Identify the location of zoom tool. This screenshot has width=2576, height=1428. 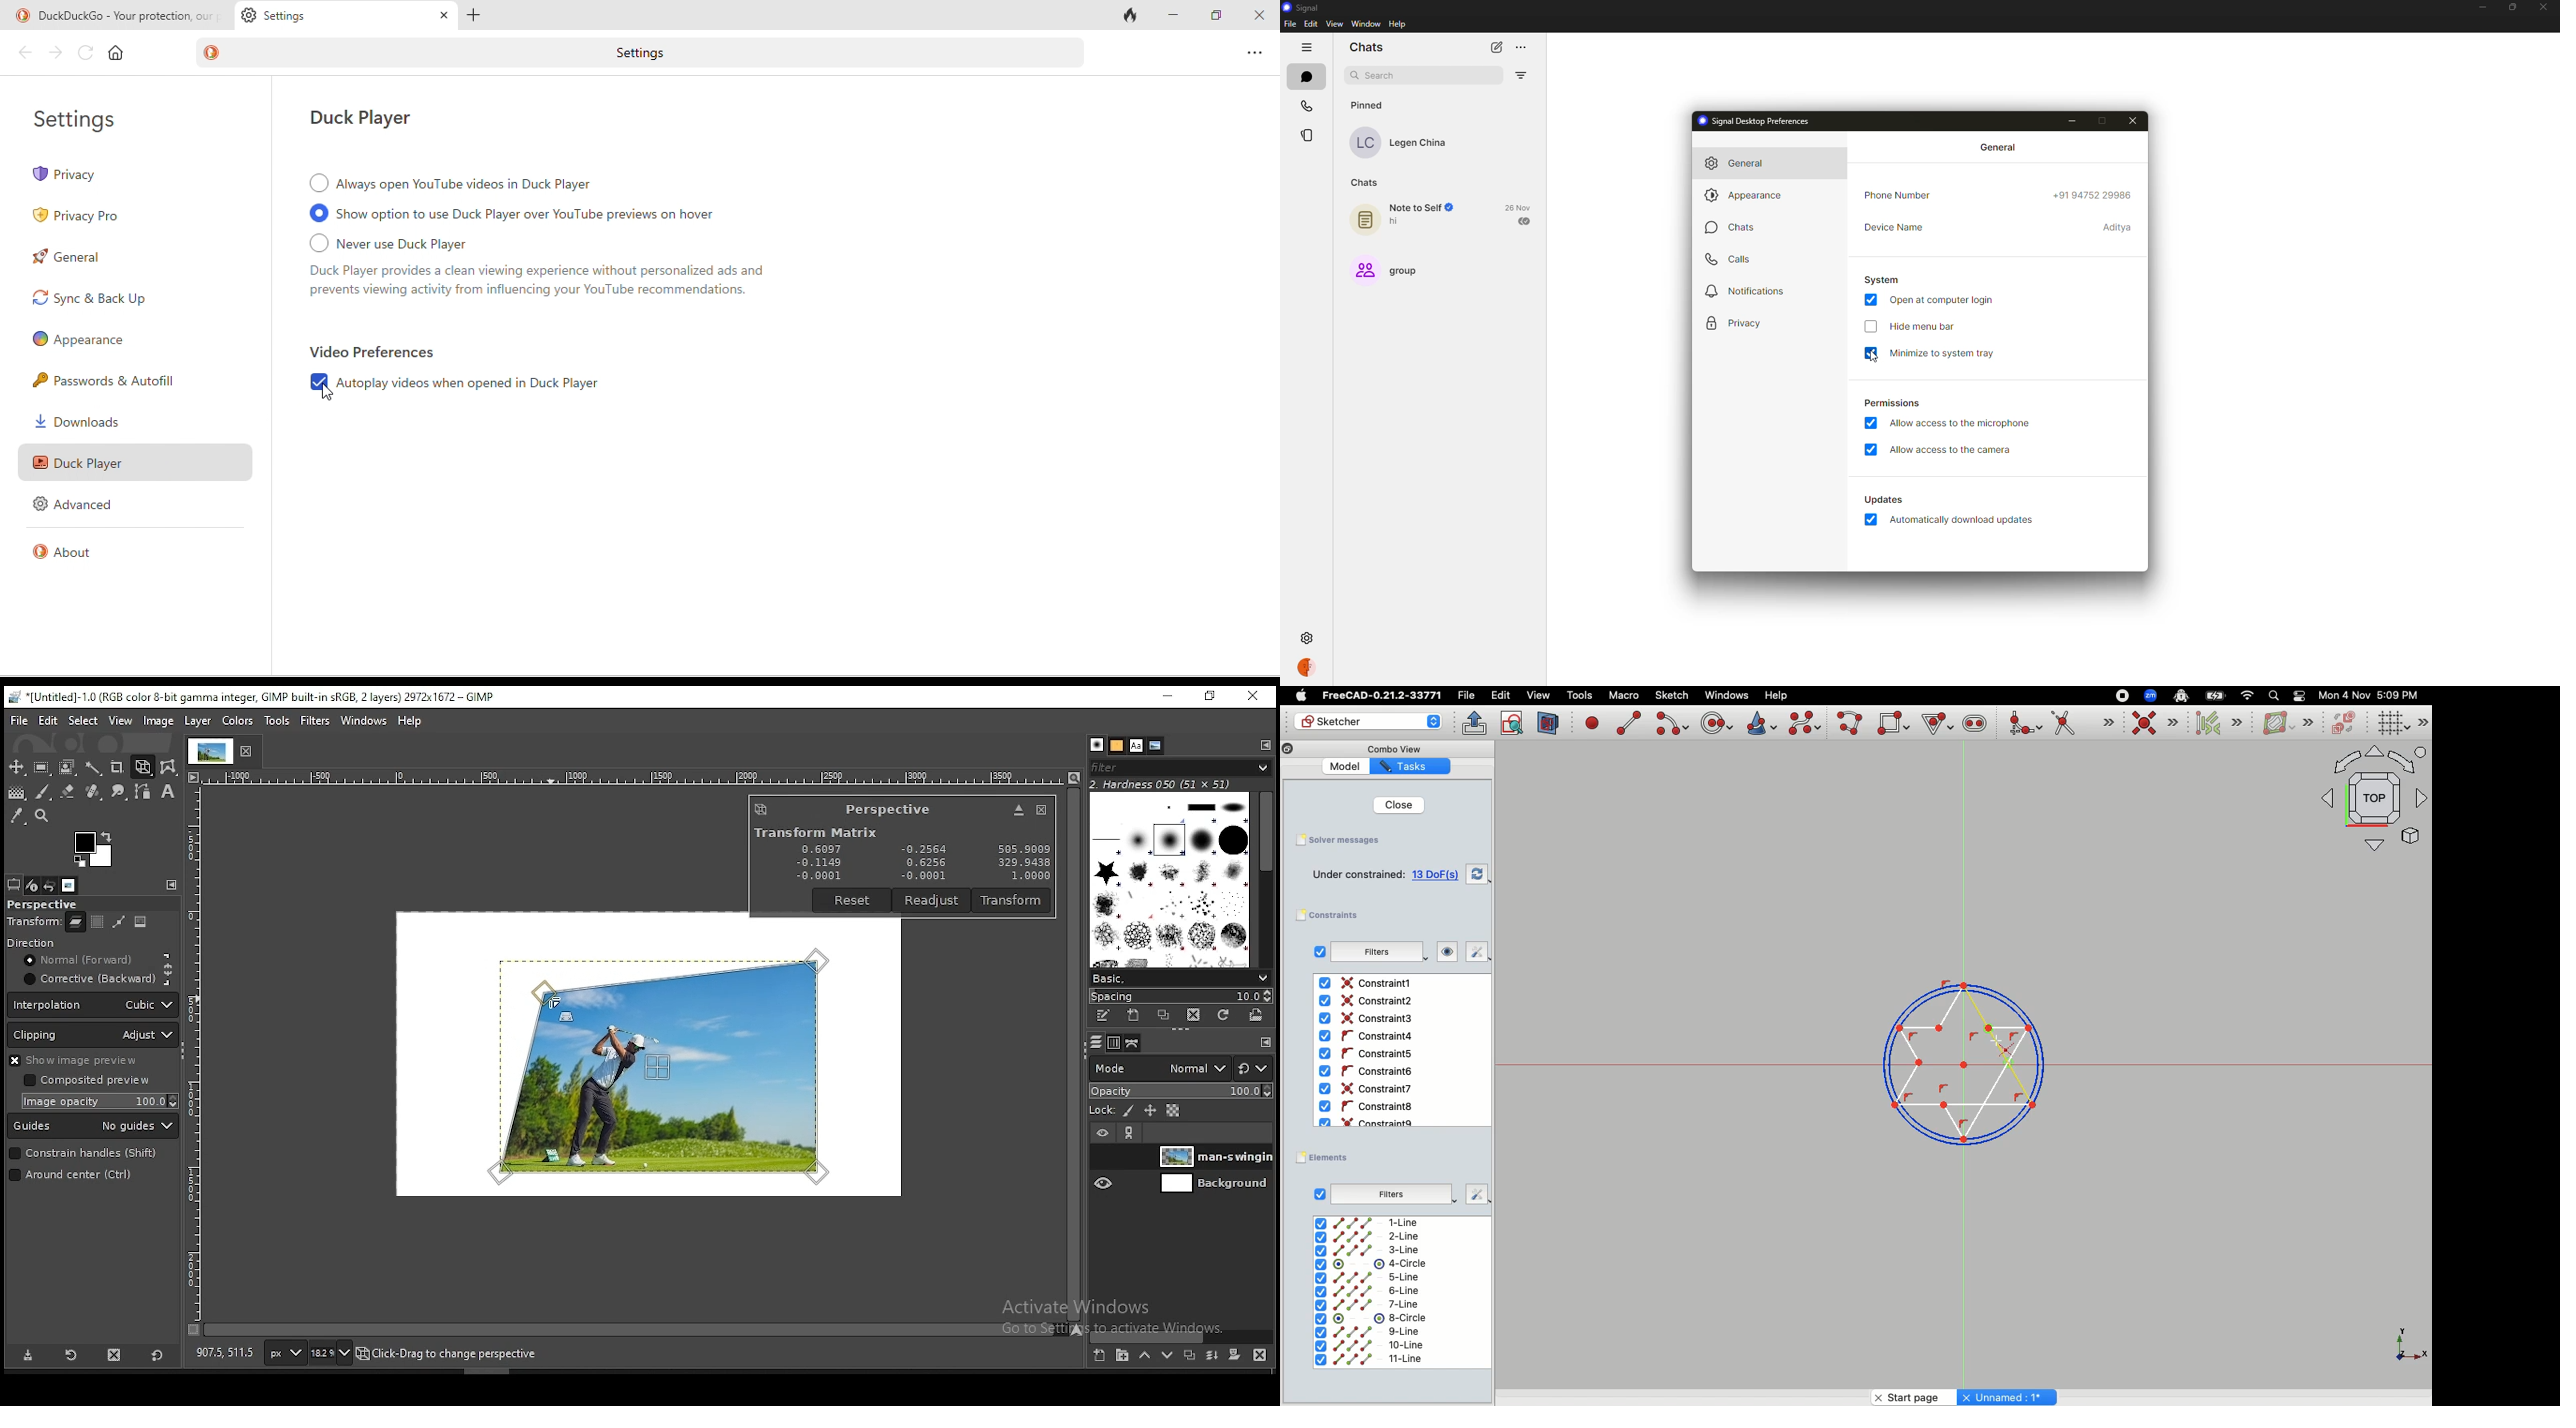
(42, 817).